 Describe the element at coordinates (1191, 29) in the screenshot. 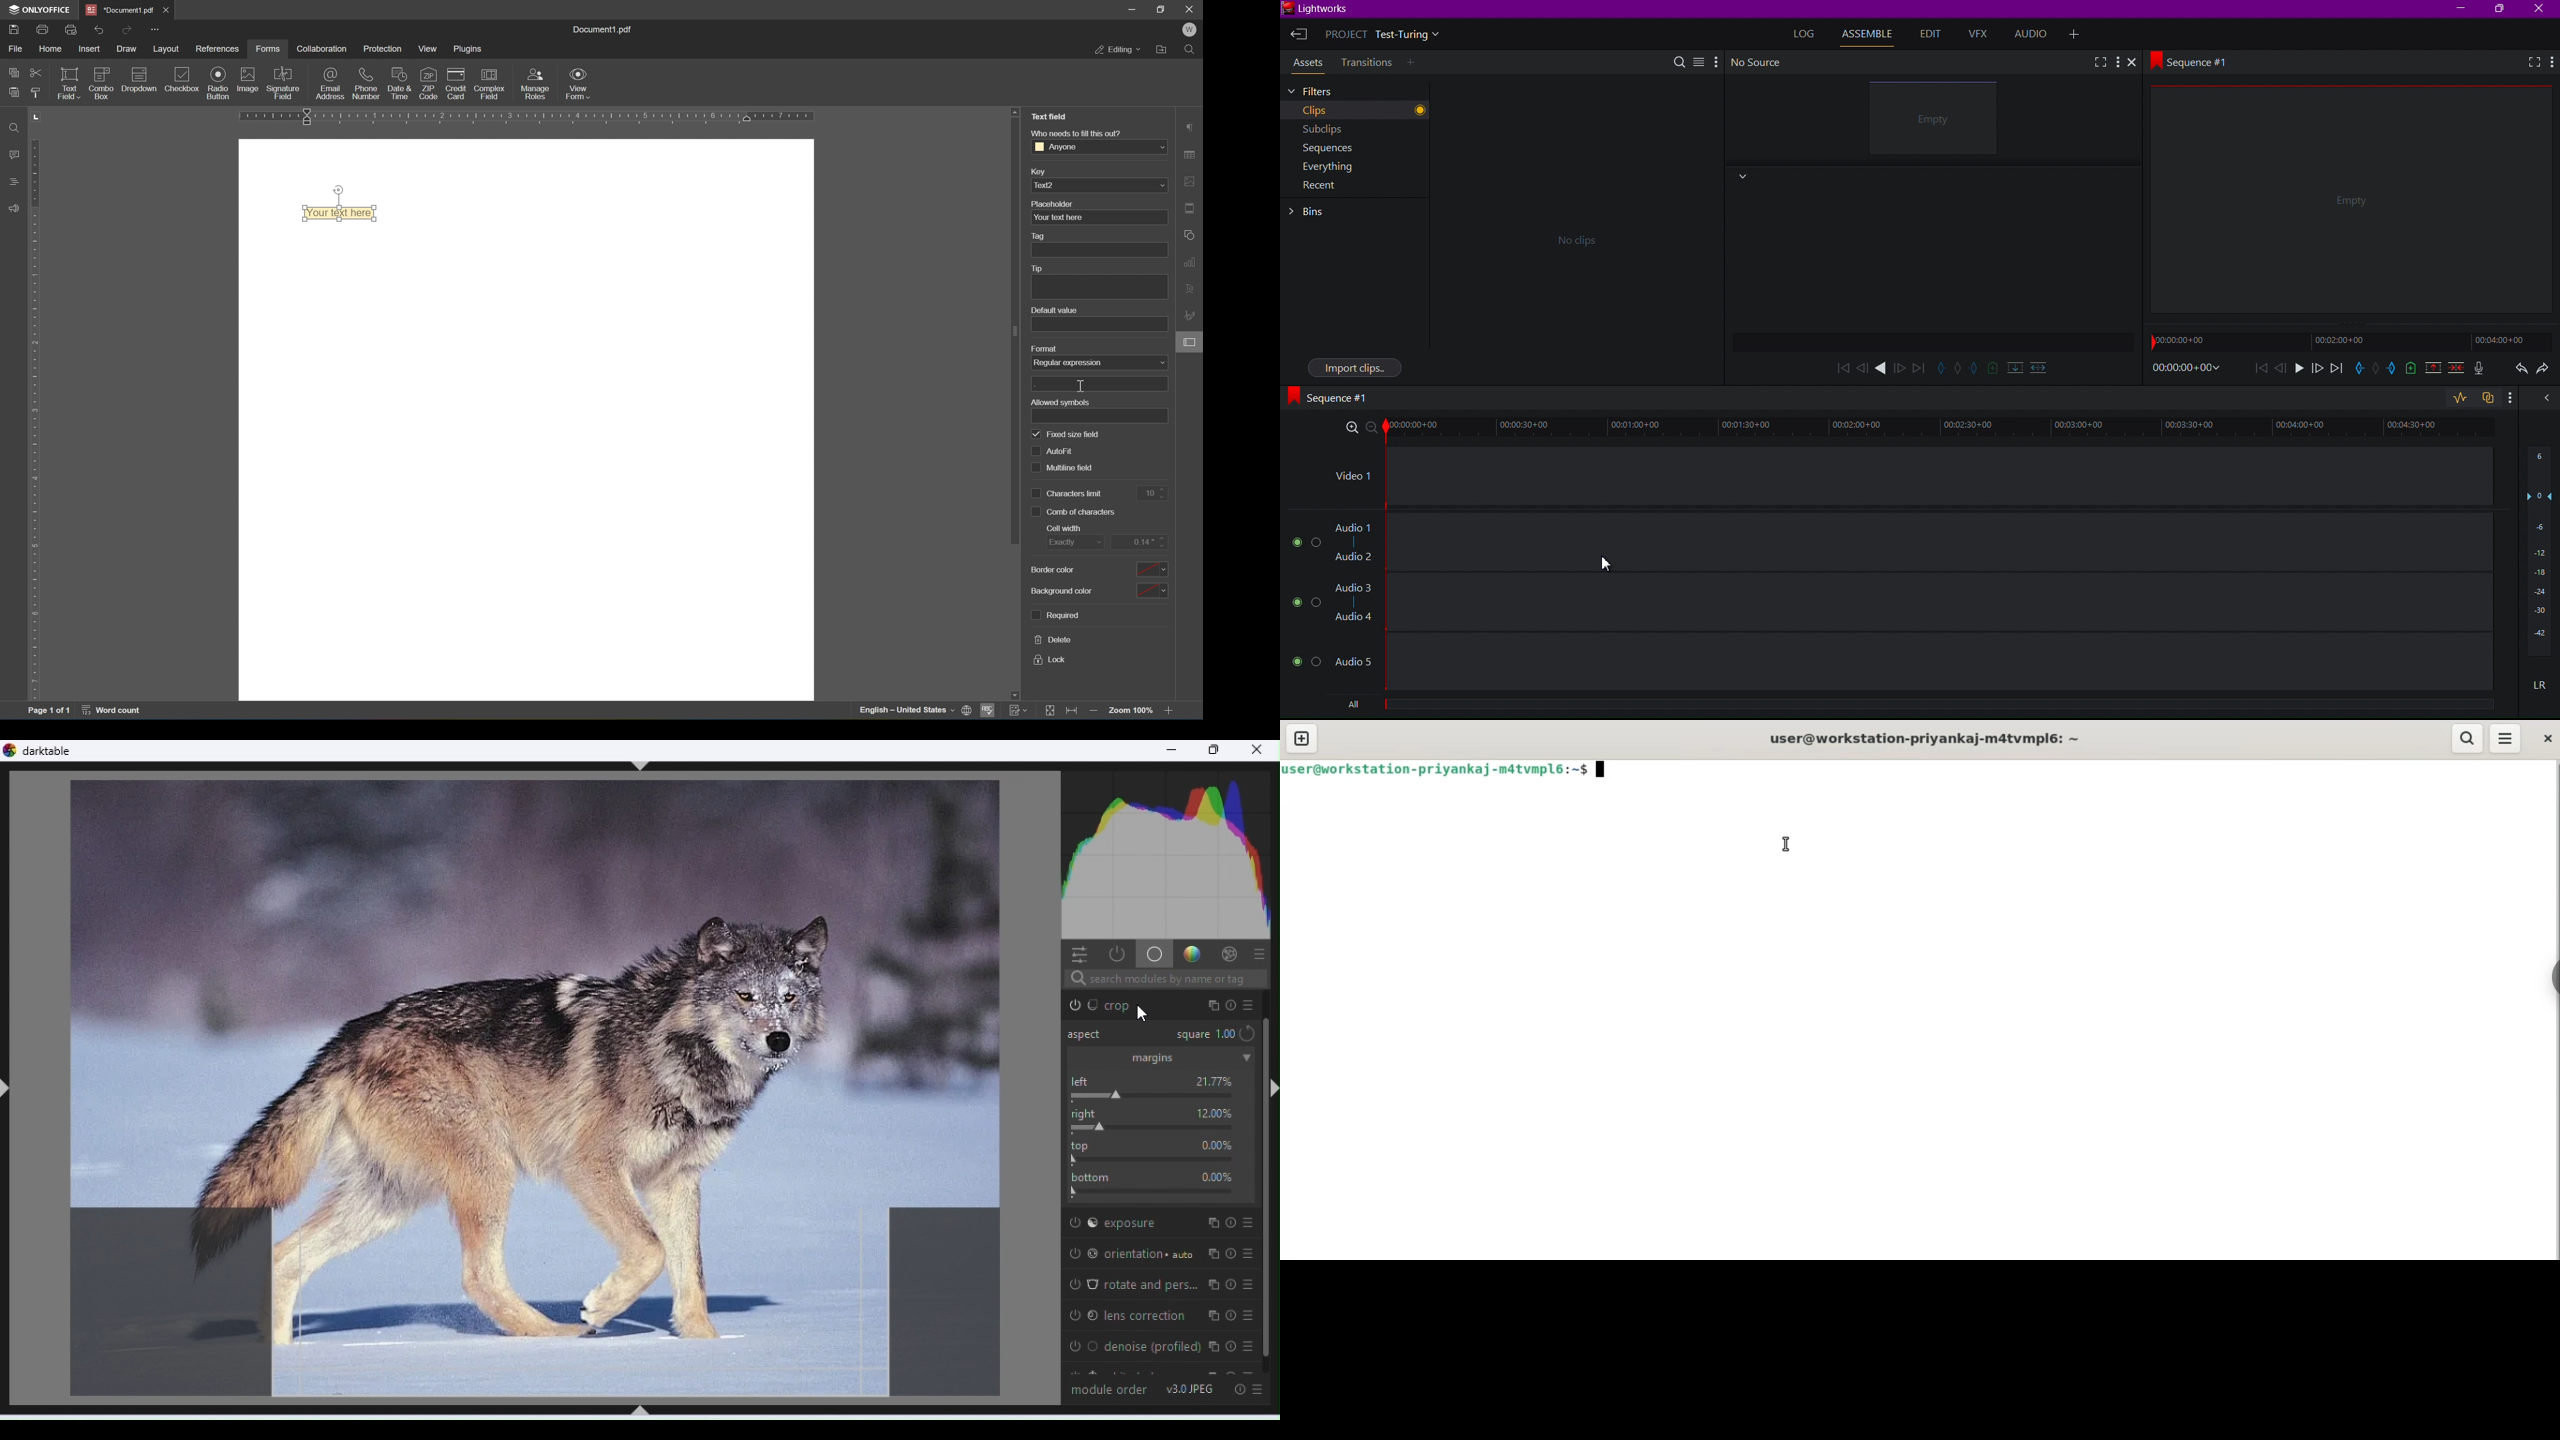

I see `W` at that location.